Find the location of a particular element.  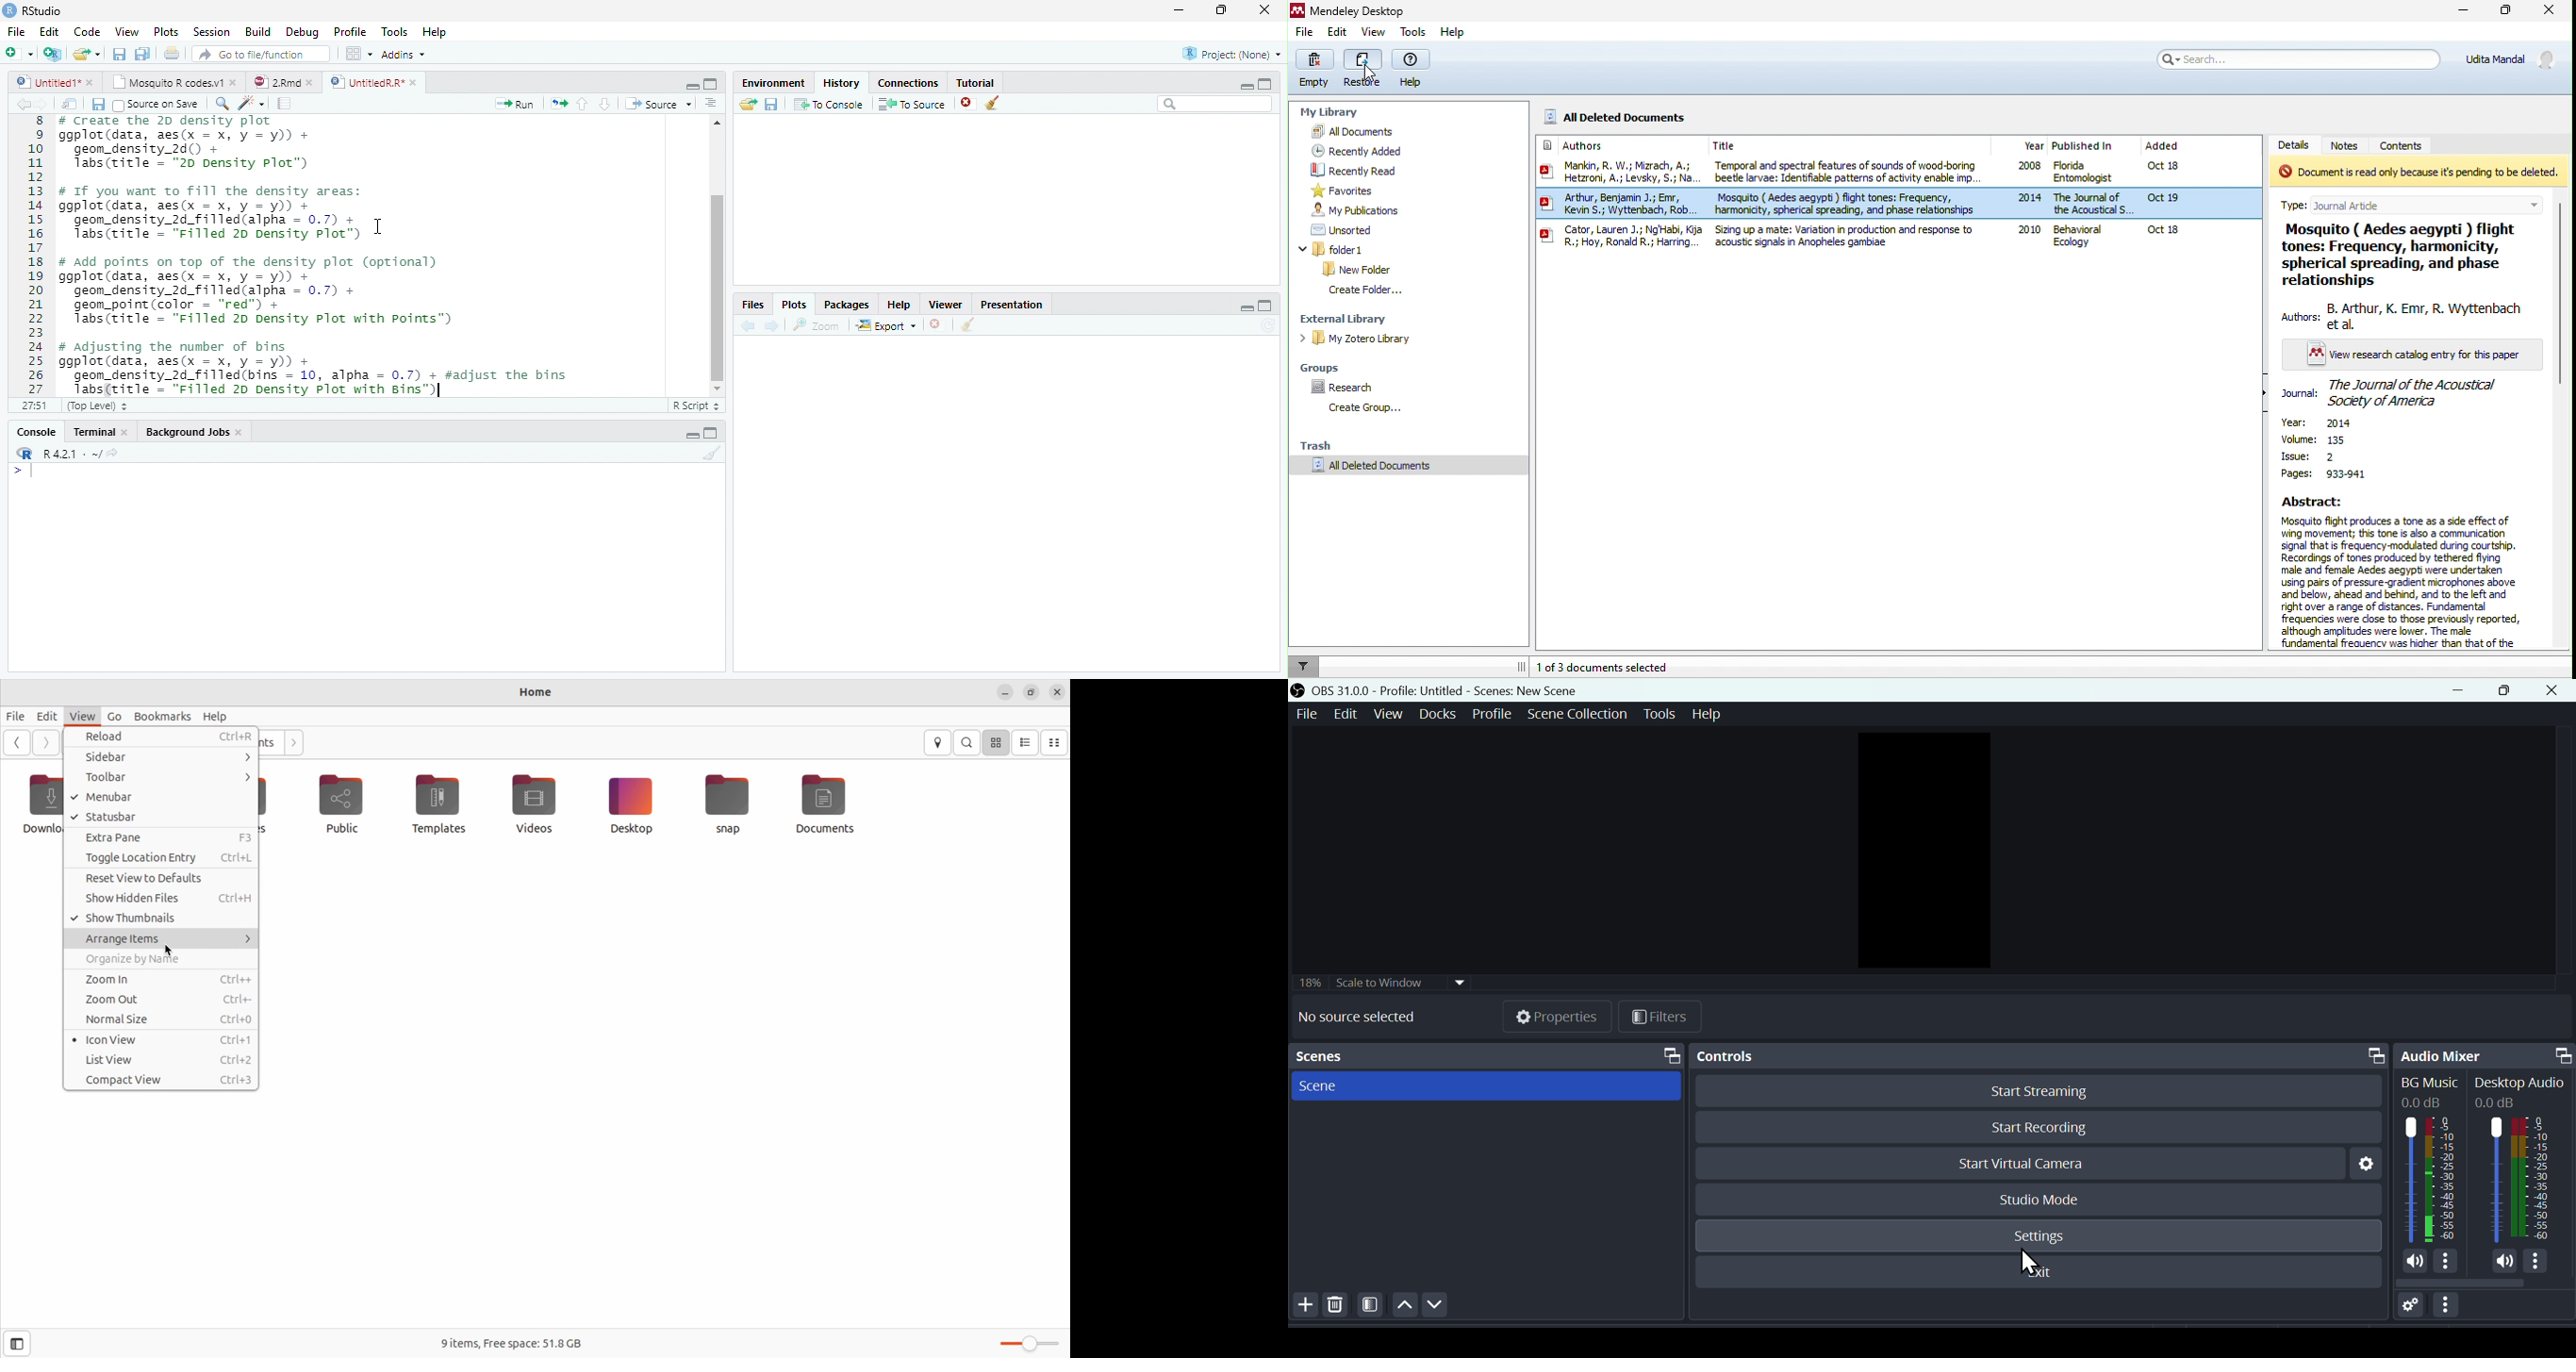

back is located at coordinates (745, 325).